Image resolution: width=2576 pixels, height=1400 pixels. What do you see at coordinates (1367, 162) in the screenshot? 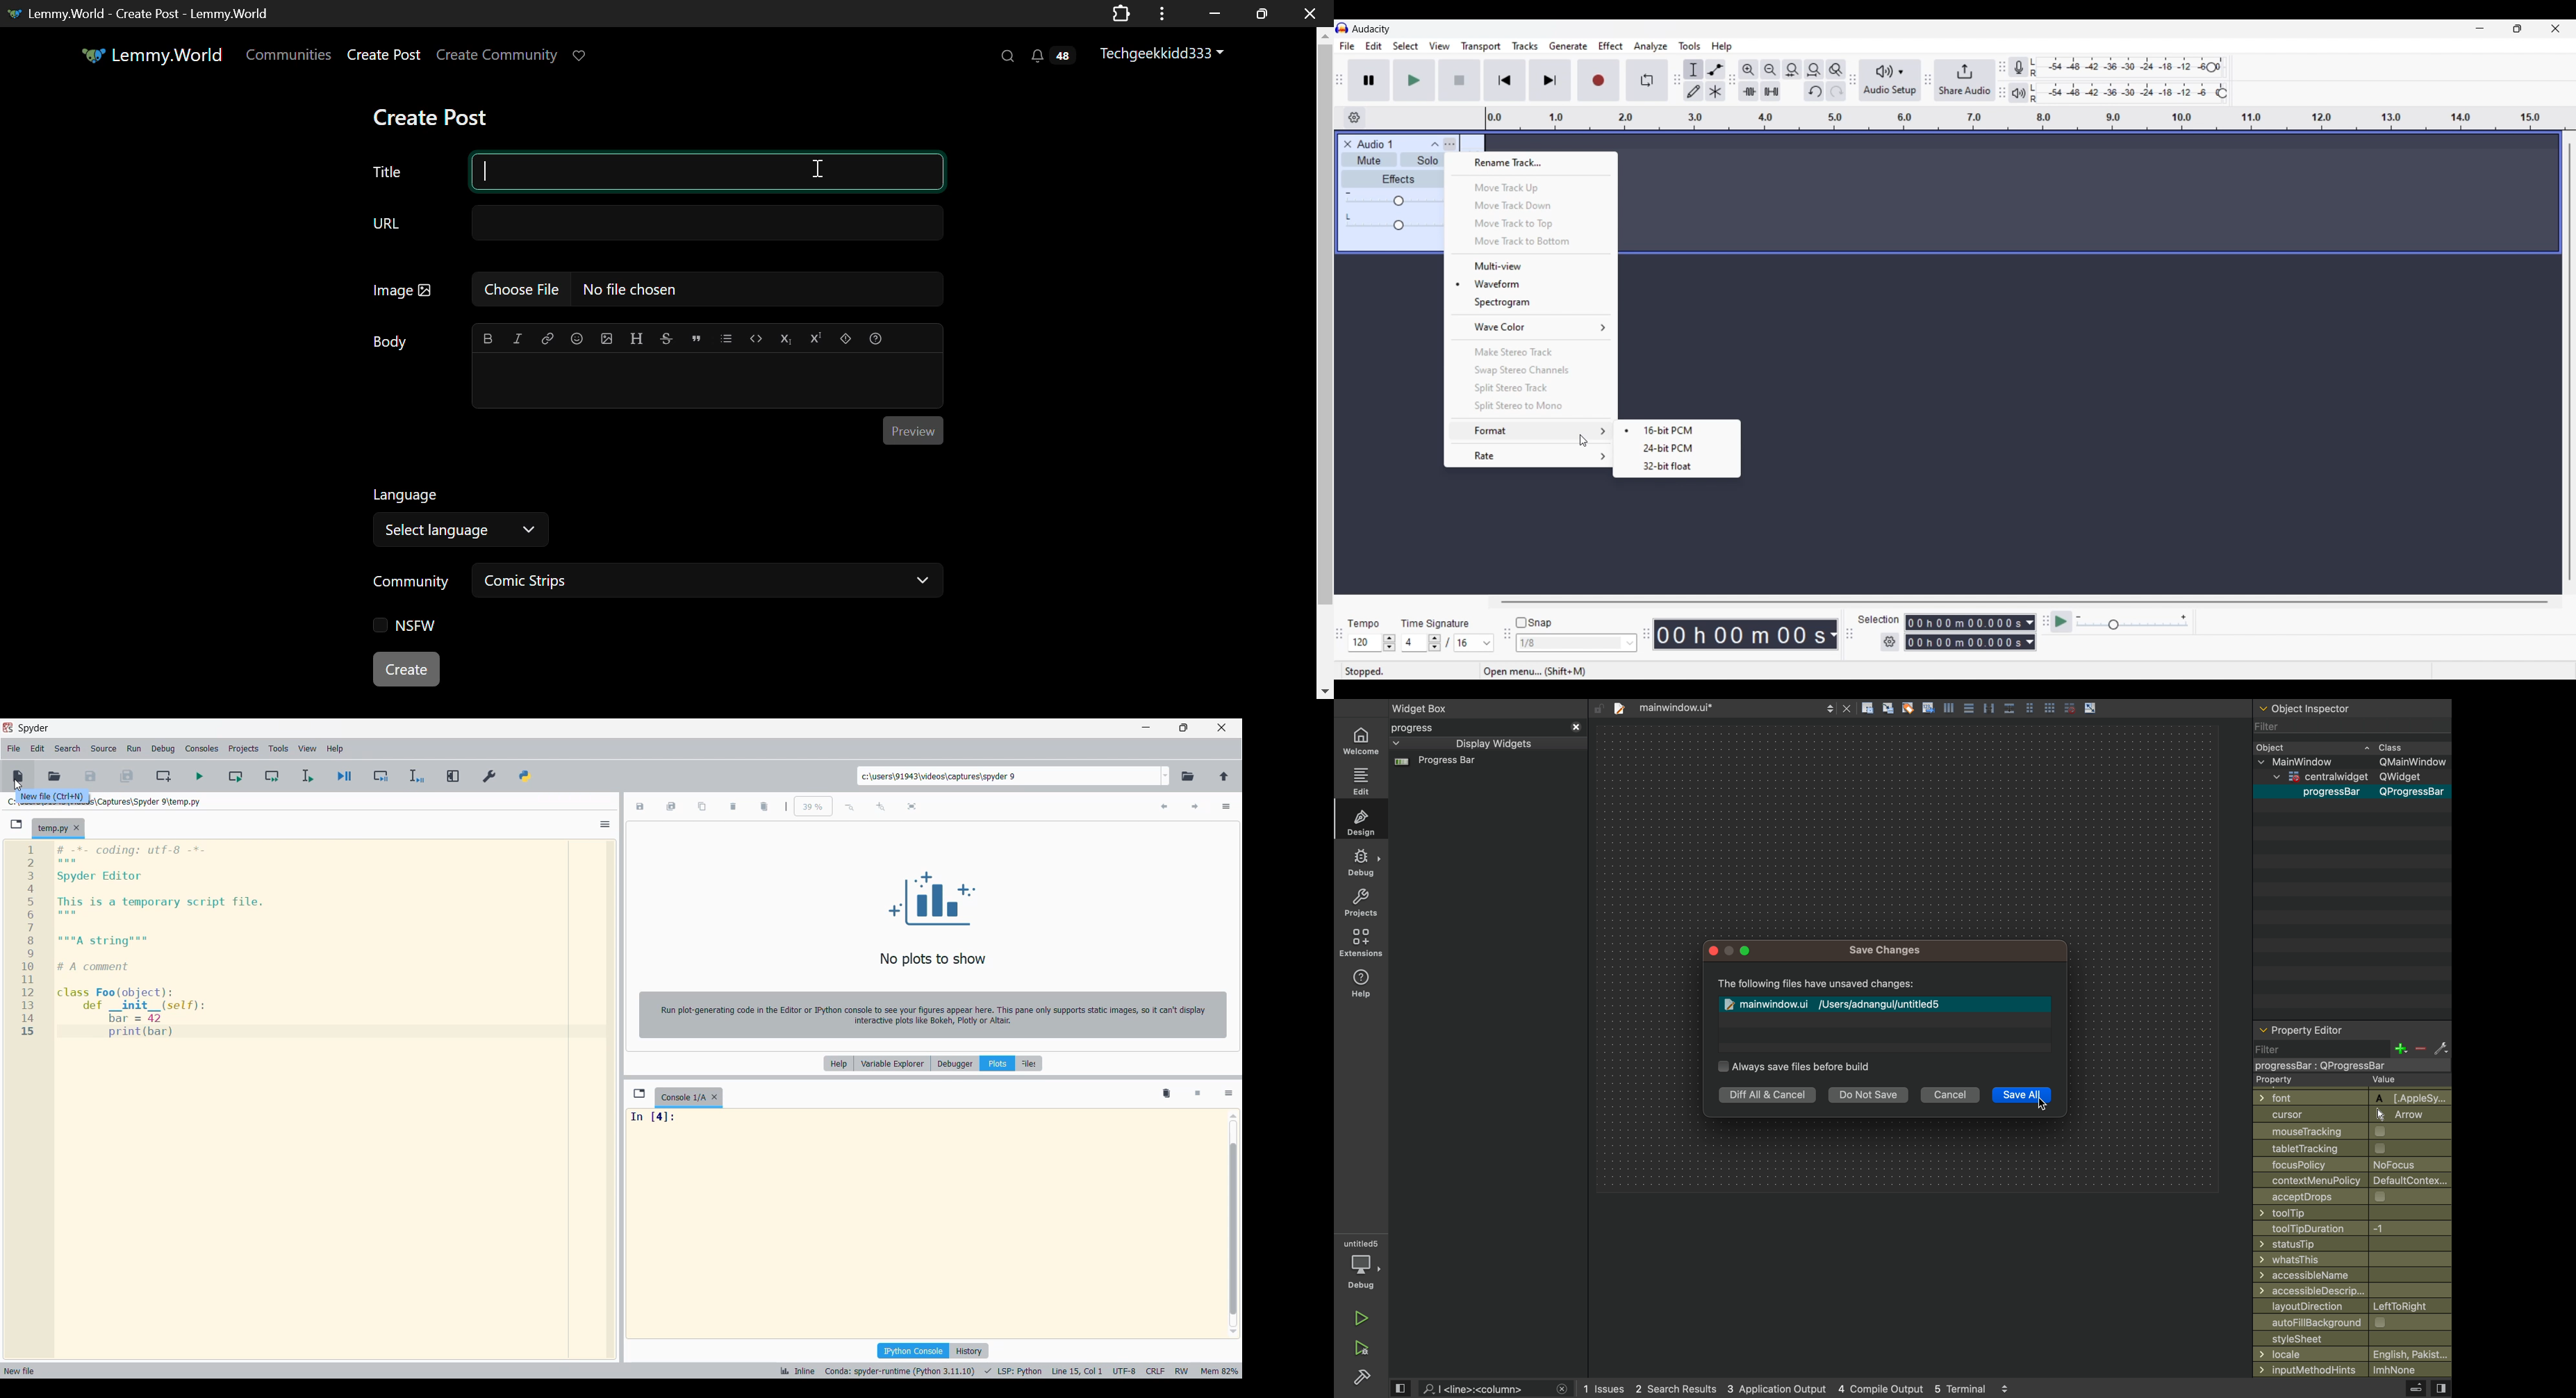
I see `Mute` at bounding box center [1367, 162].